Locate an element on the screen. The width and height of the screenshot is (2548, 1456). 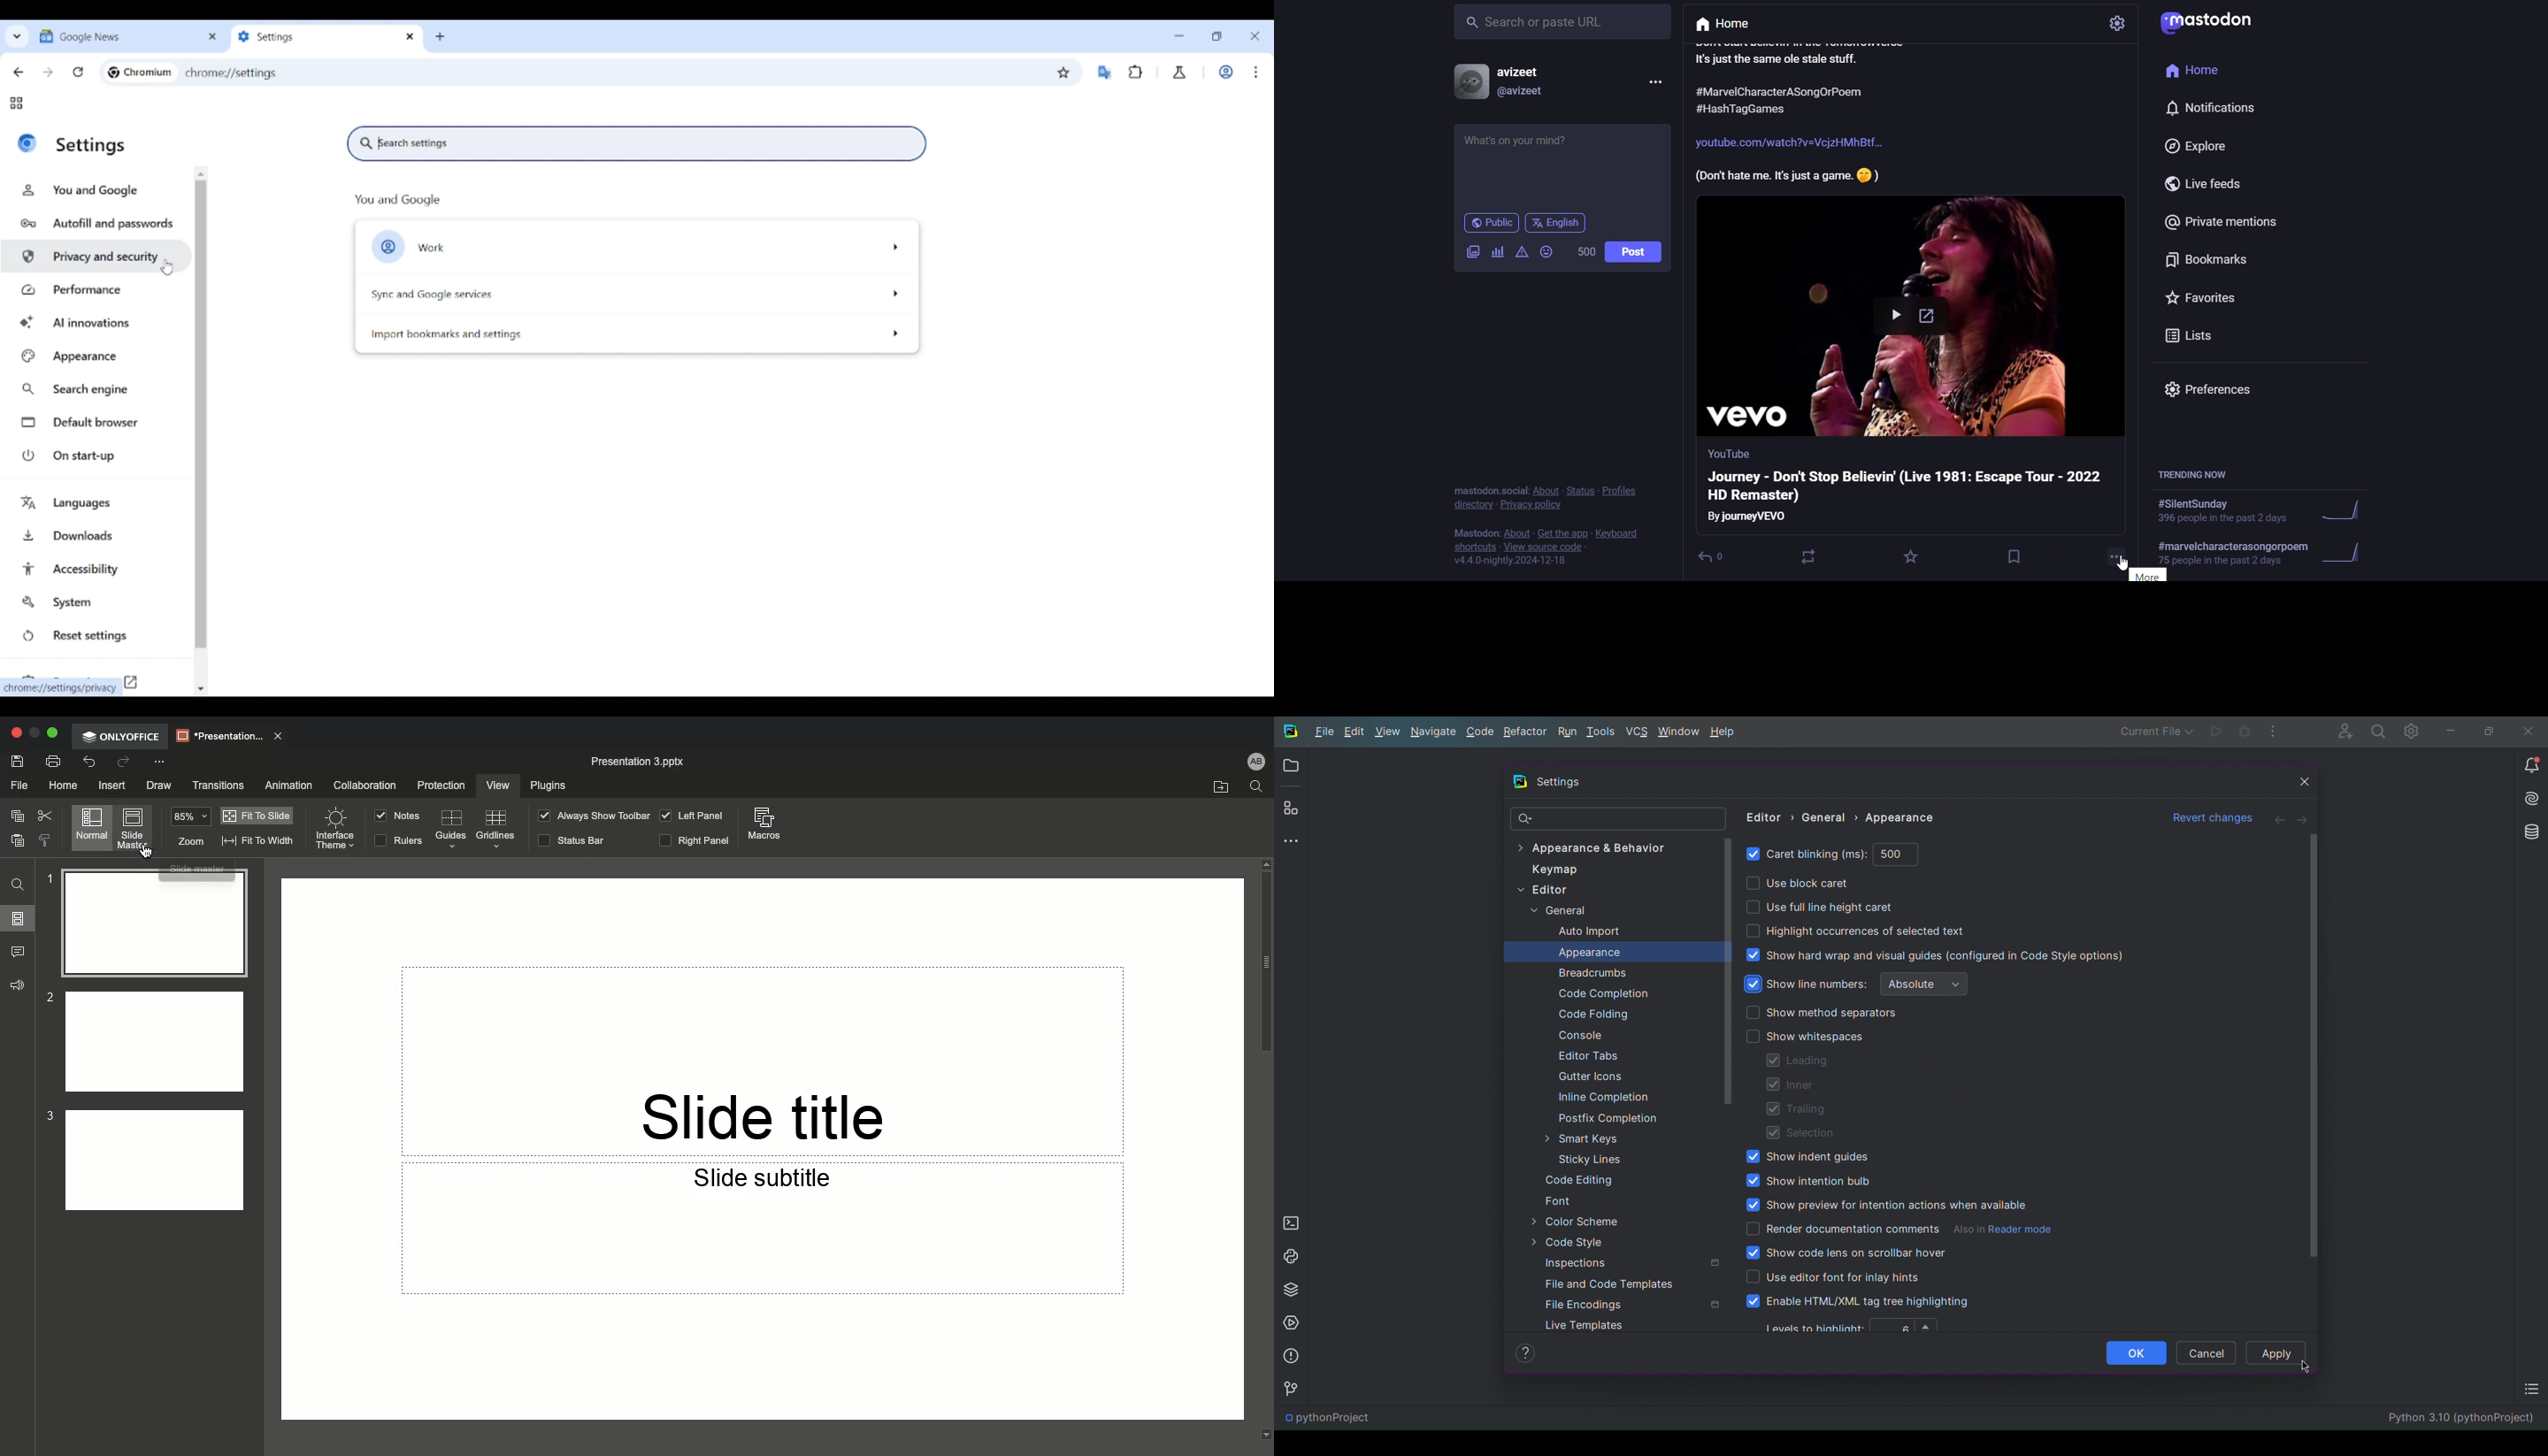
add a poll is located at coordinates (1498, 252).